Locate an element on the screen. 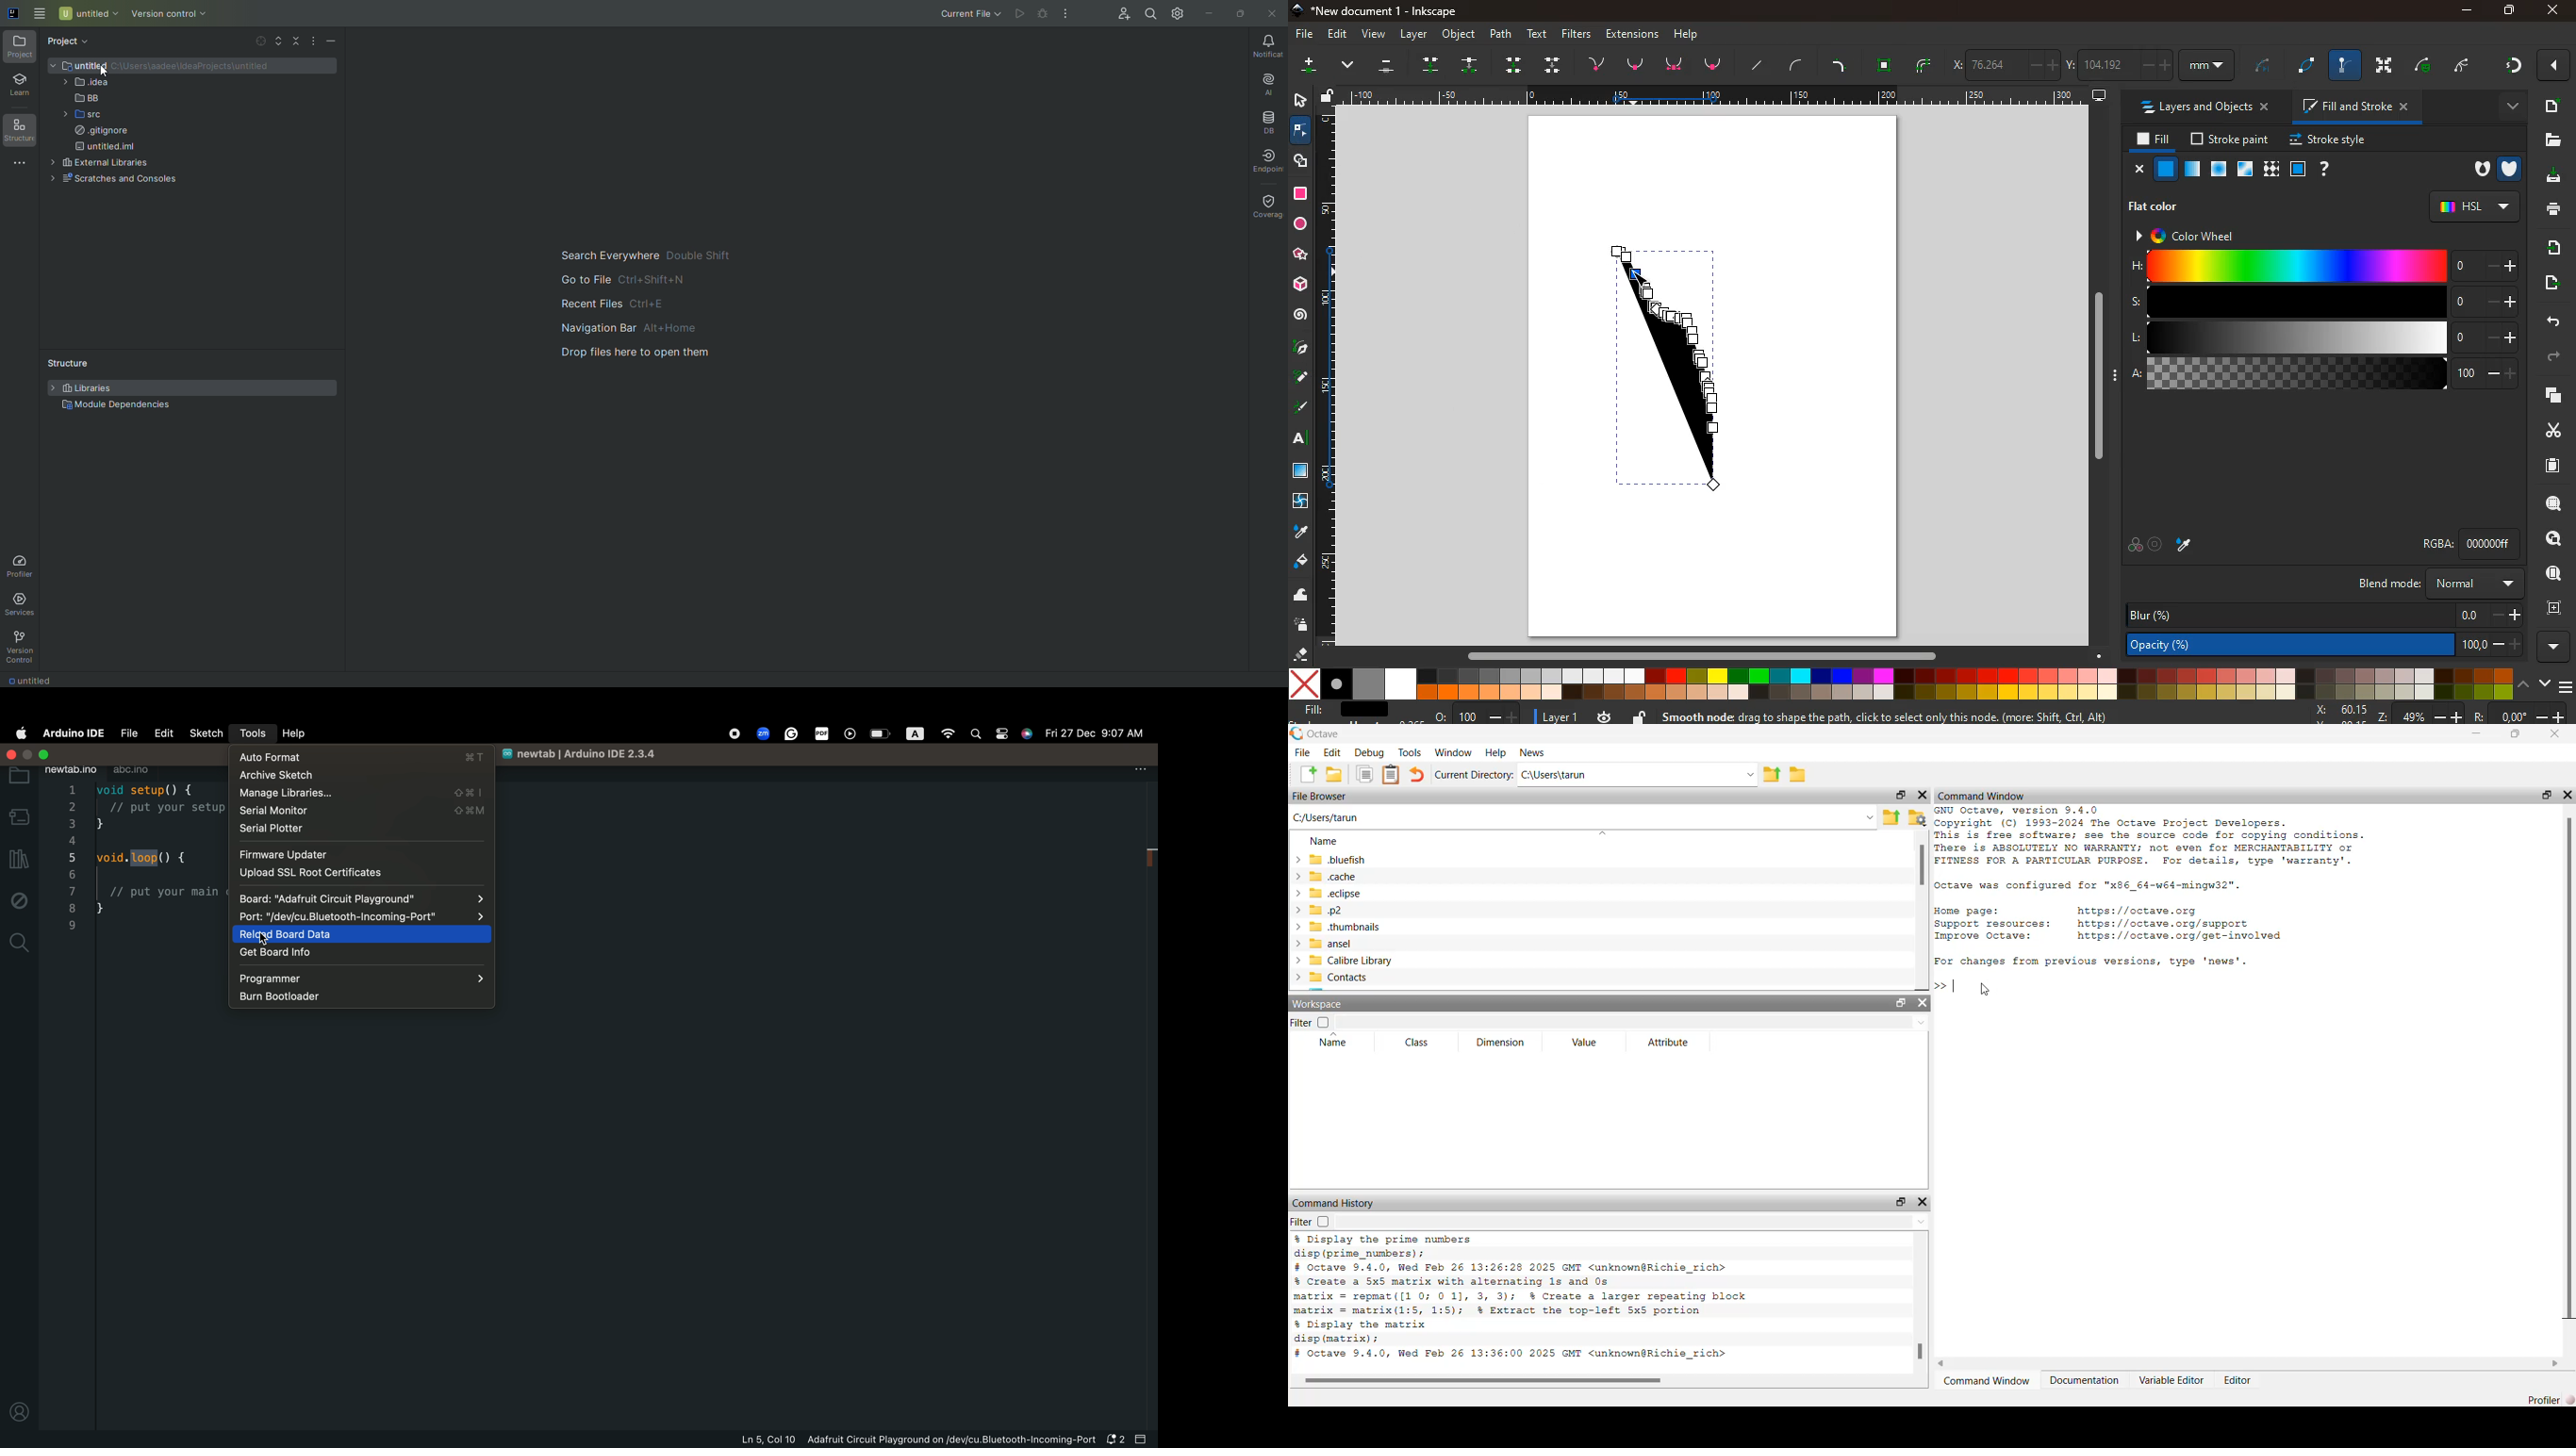 The image size is (2576, 1456). twist is located at coordinates (1302, 502).